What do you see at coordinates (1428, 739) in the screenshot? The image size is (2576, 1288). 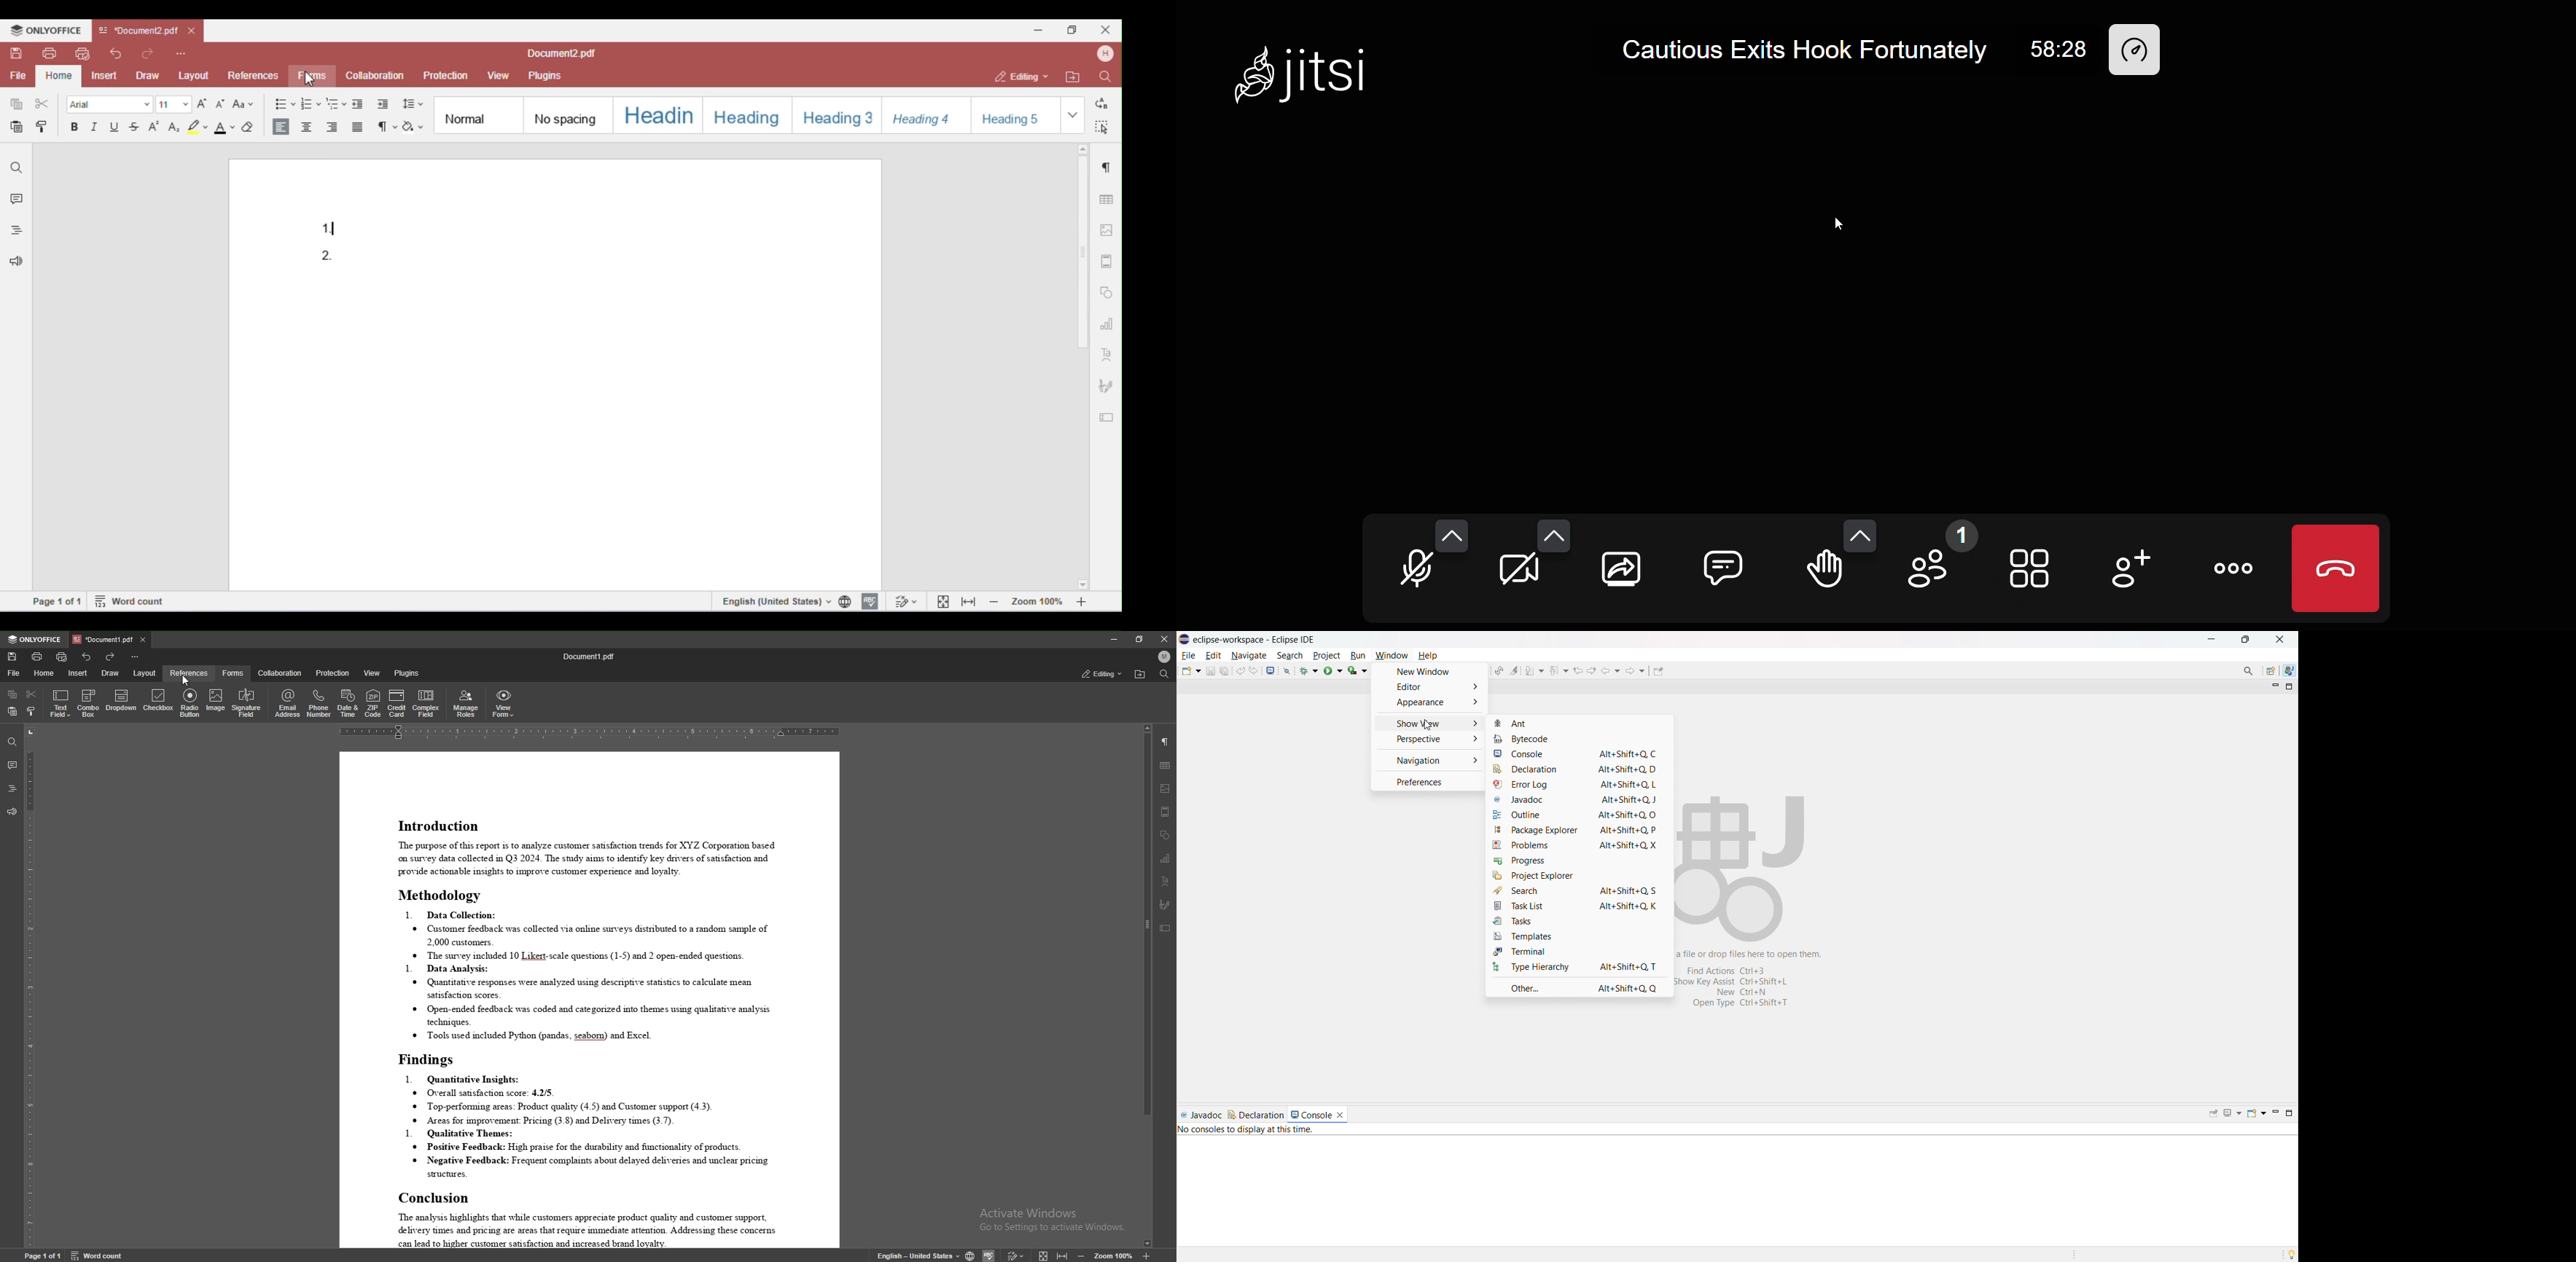 I see `perspective` at bounding box center [1428, 739].